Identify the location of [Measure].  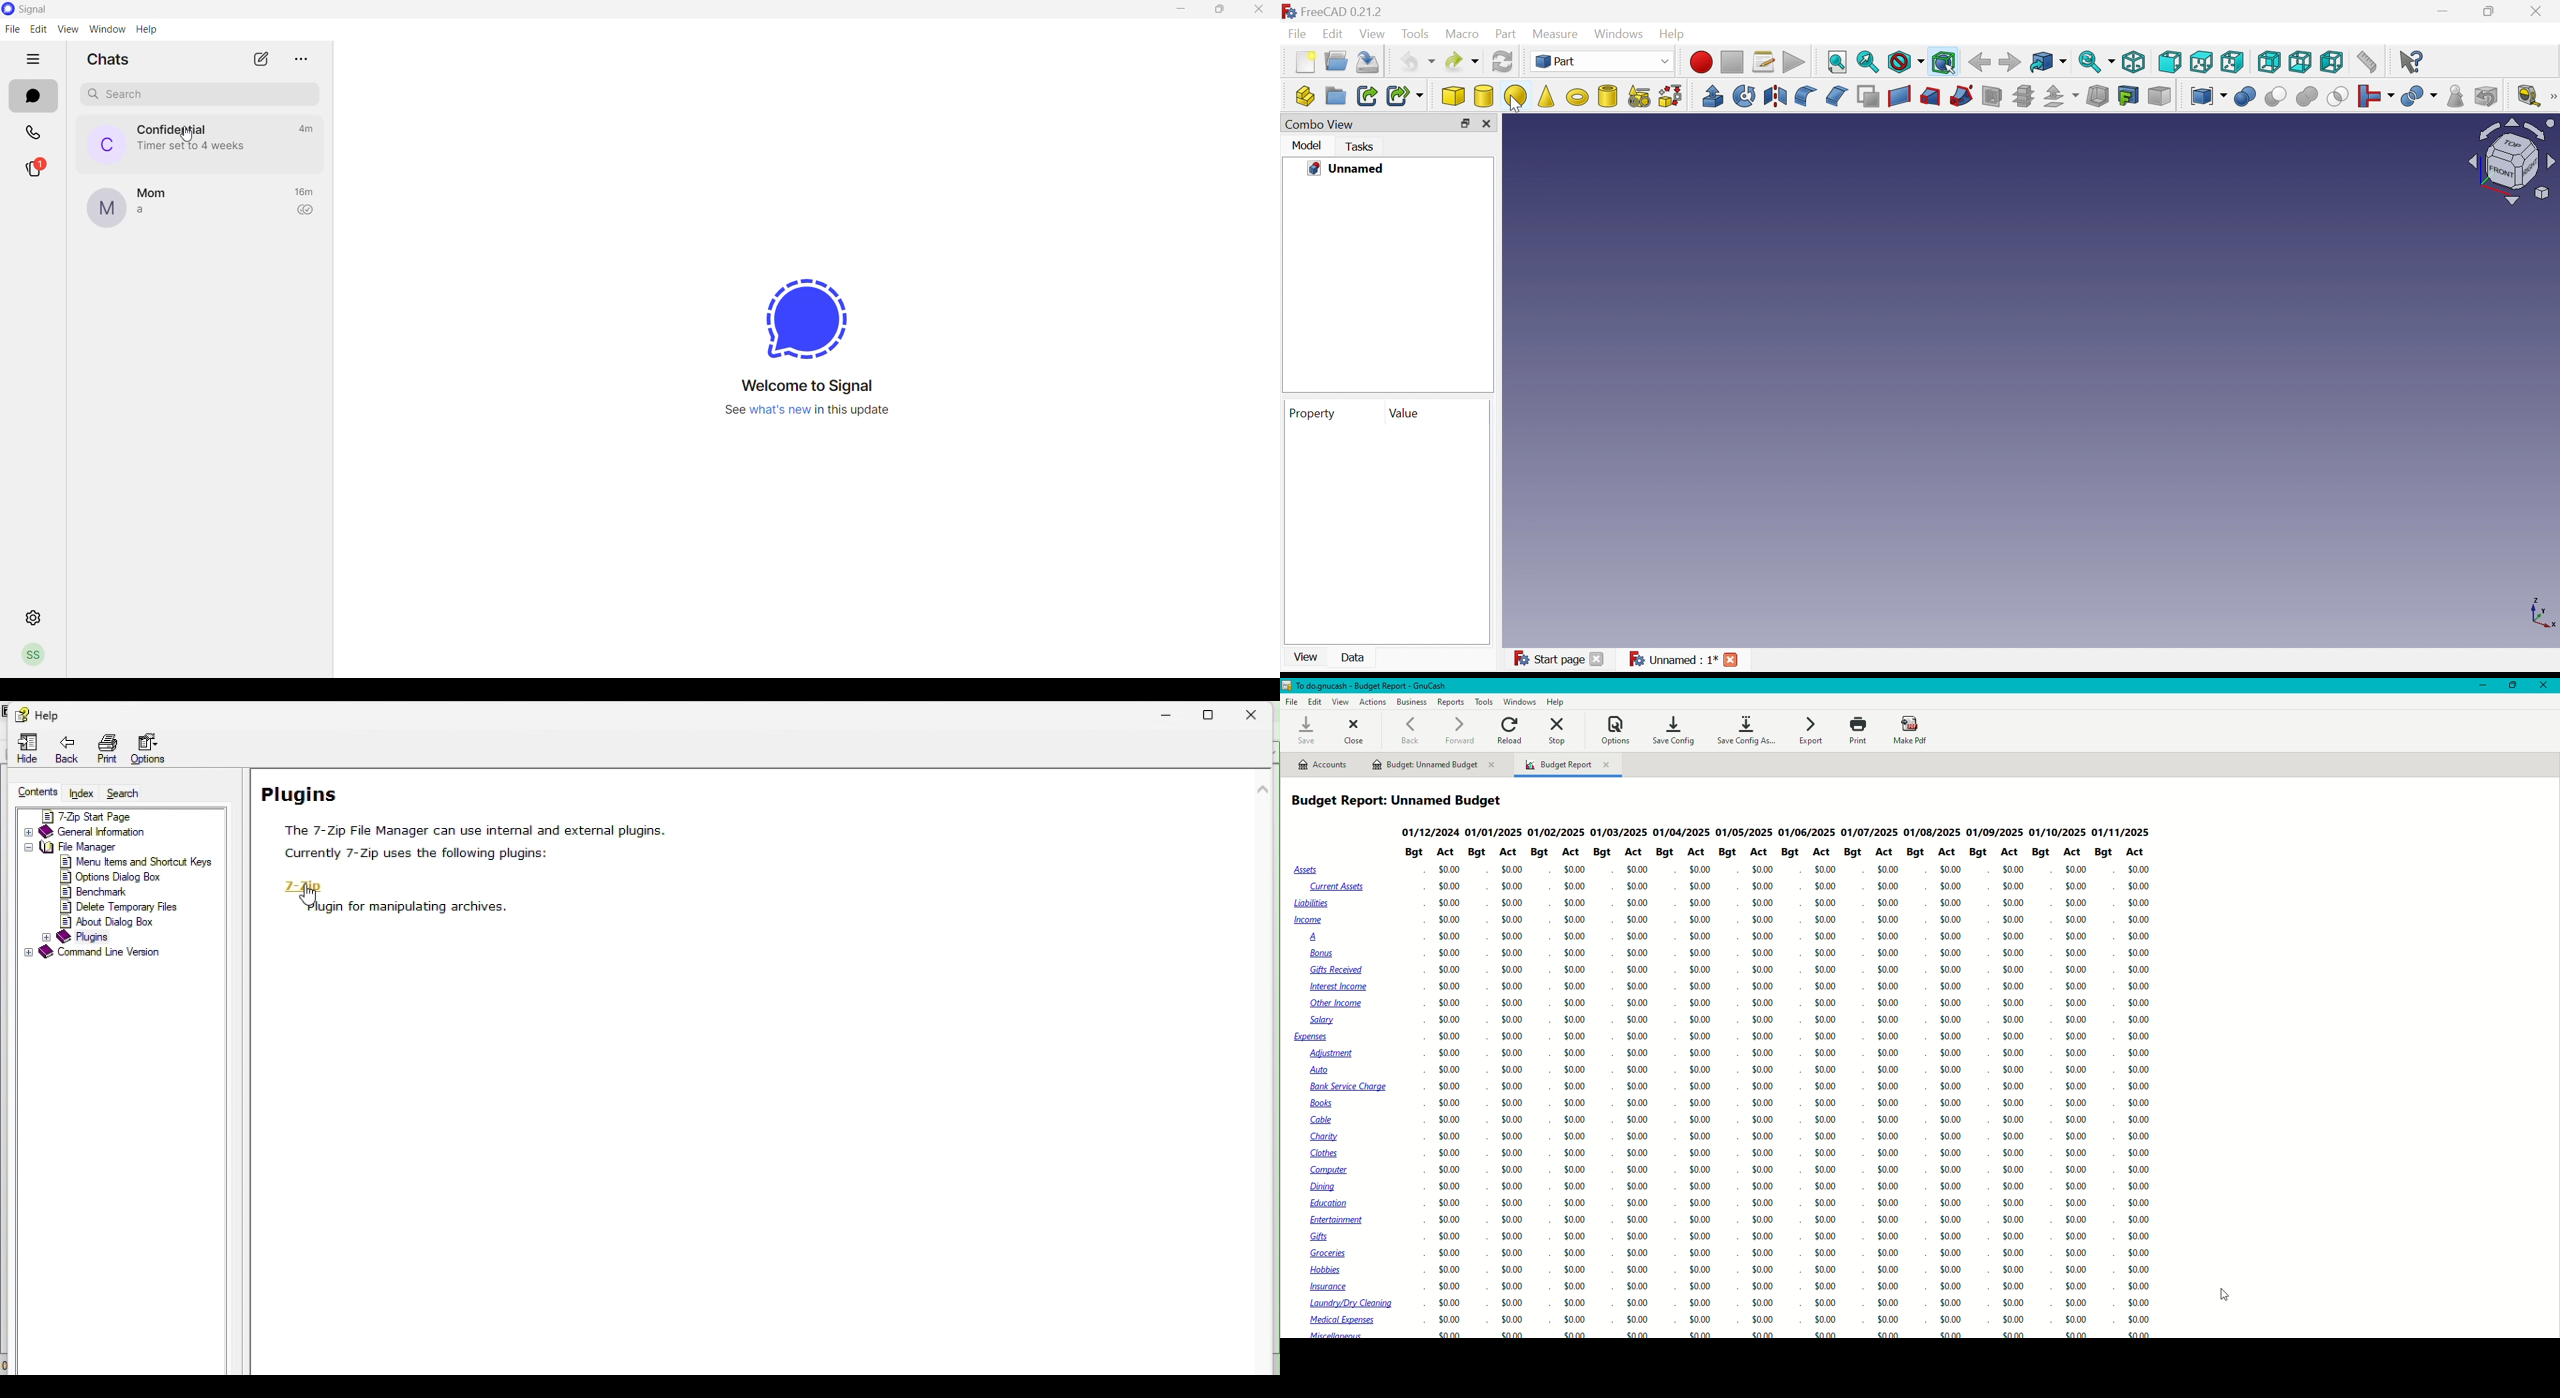
(2552, 97).